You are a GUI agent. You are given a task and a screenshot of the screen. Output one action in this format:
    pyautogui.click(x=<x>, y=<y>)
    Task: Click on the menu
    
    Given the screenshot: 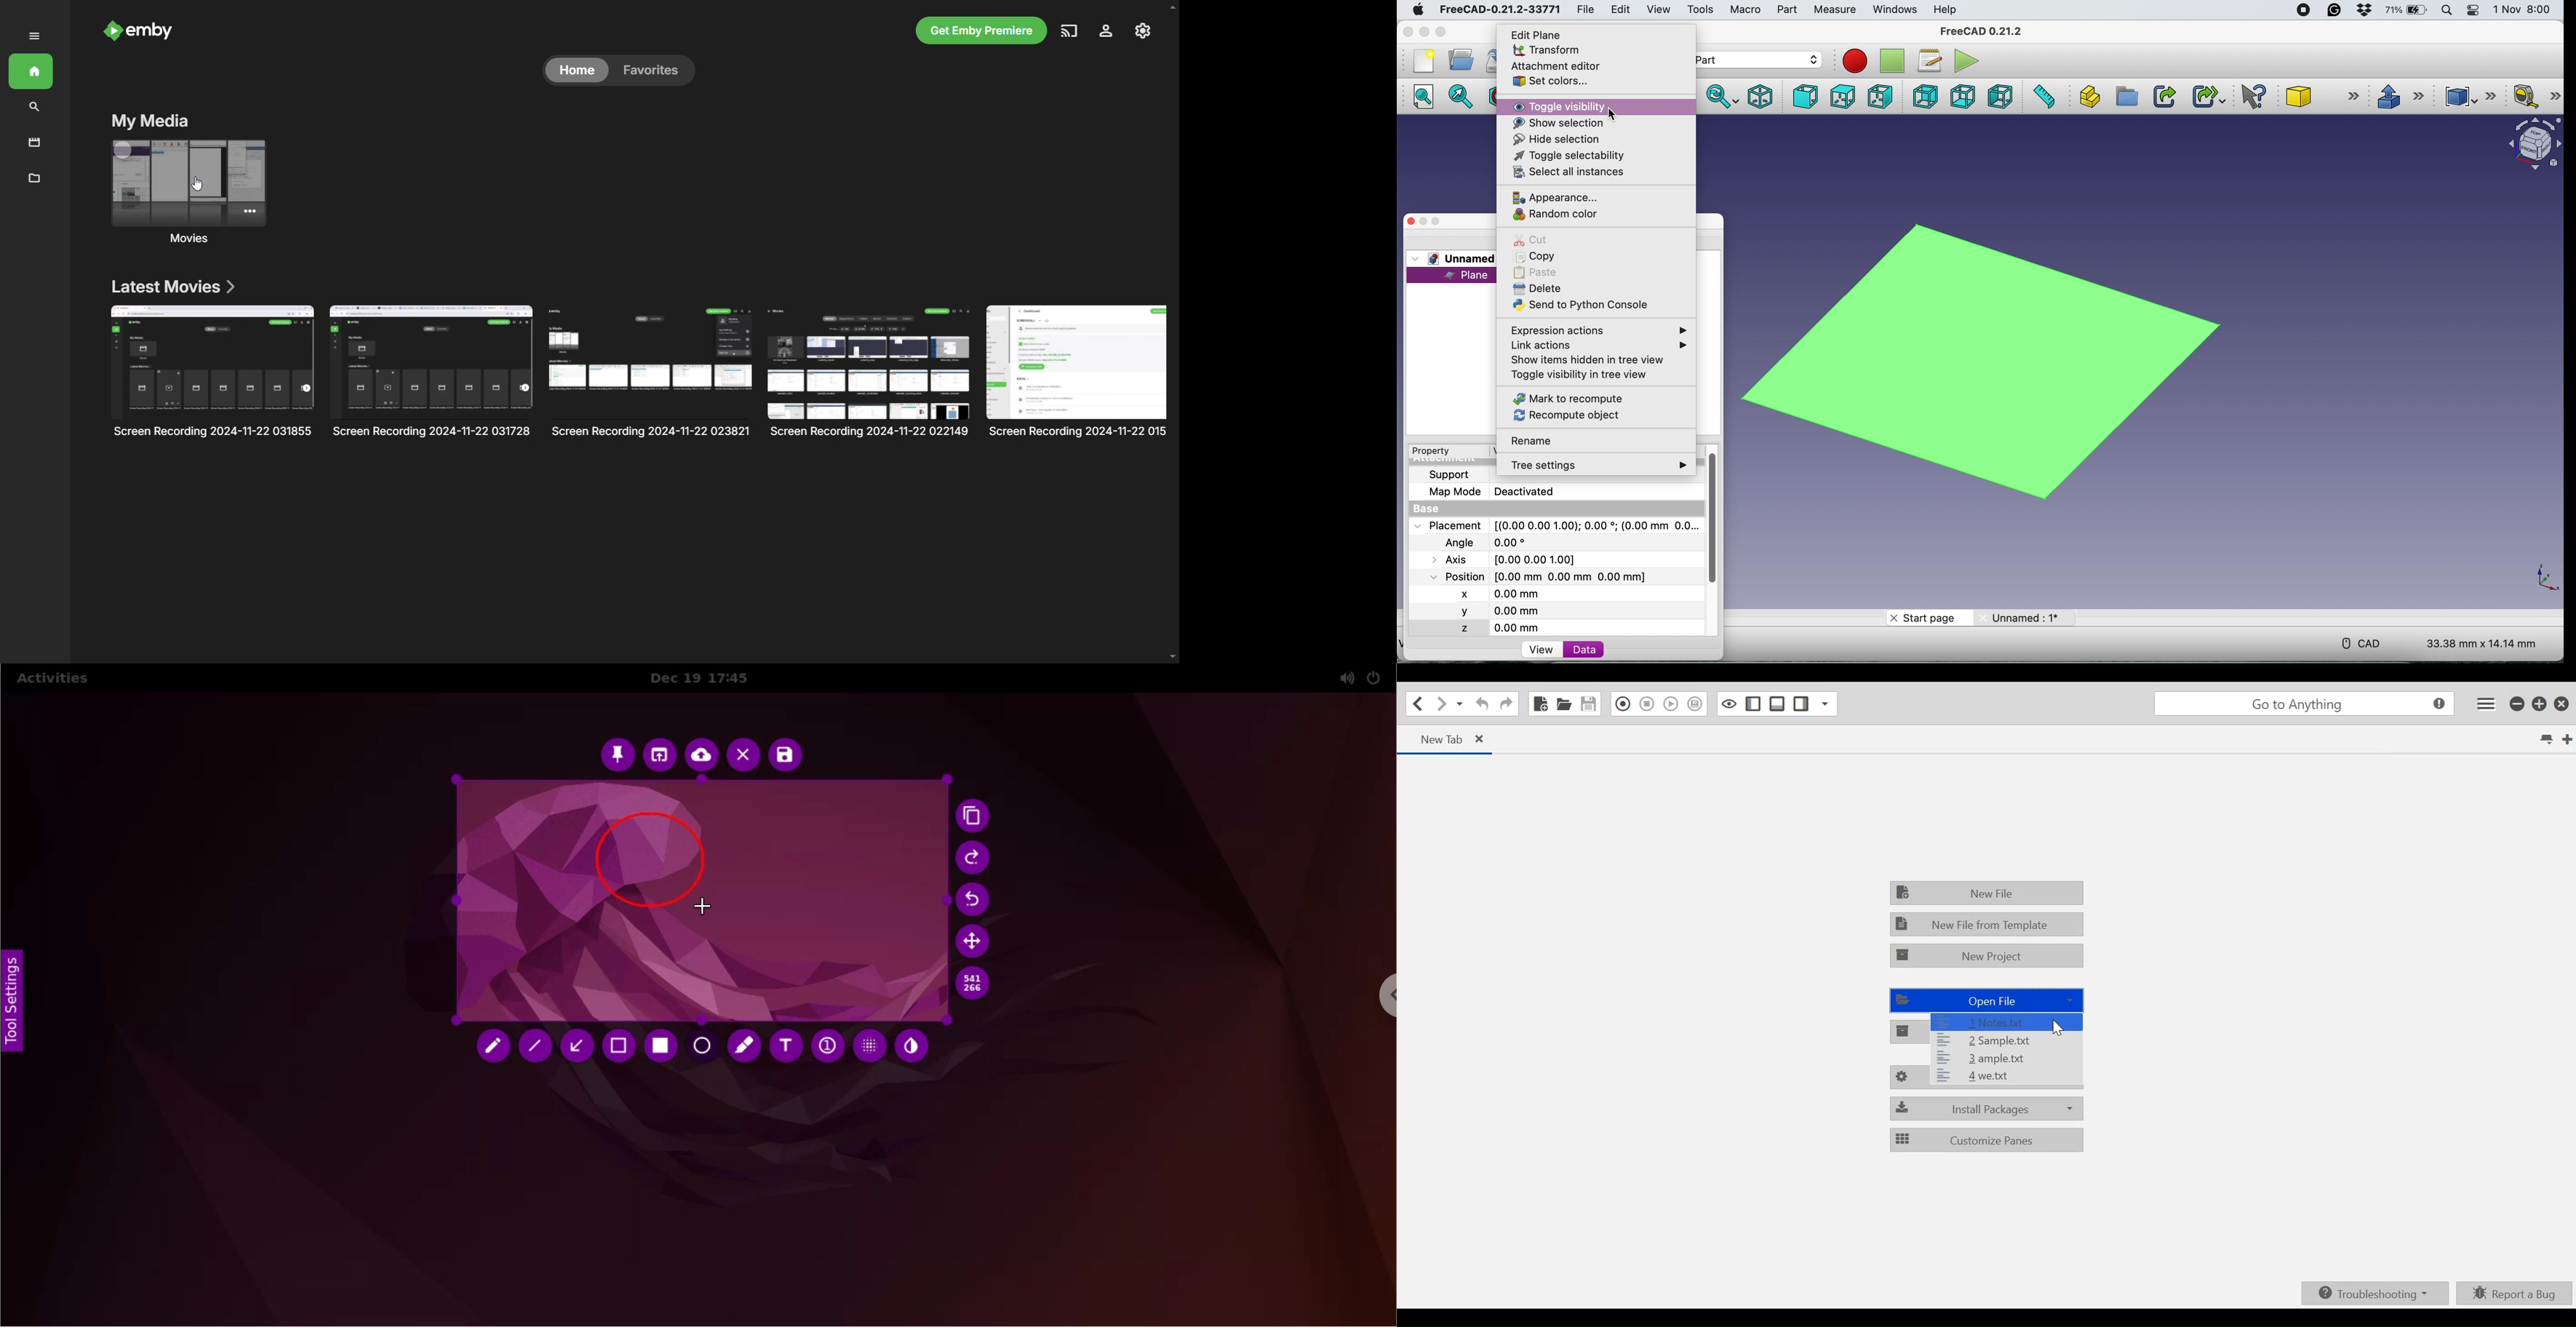 What is the action you would take?
    pyautogui.click(x=34, y=34)
    